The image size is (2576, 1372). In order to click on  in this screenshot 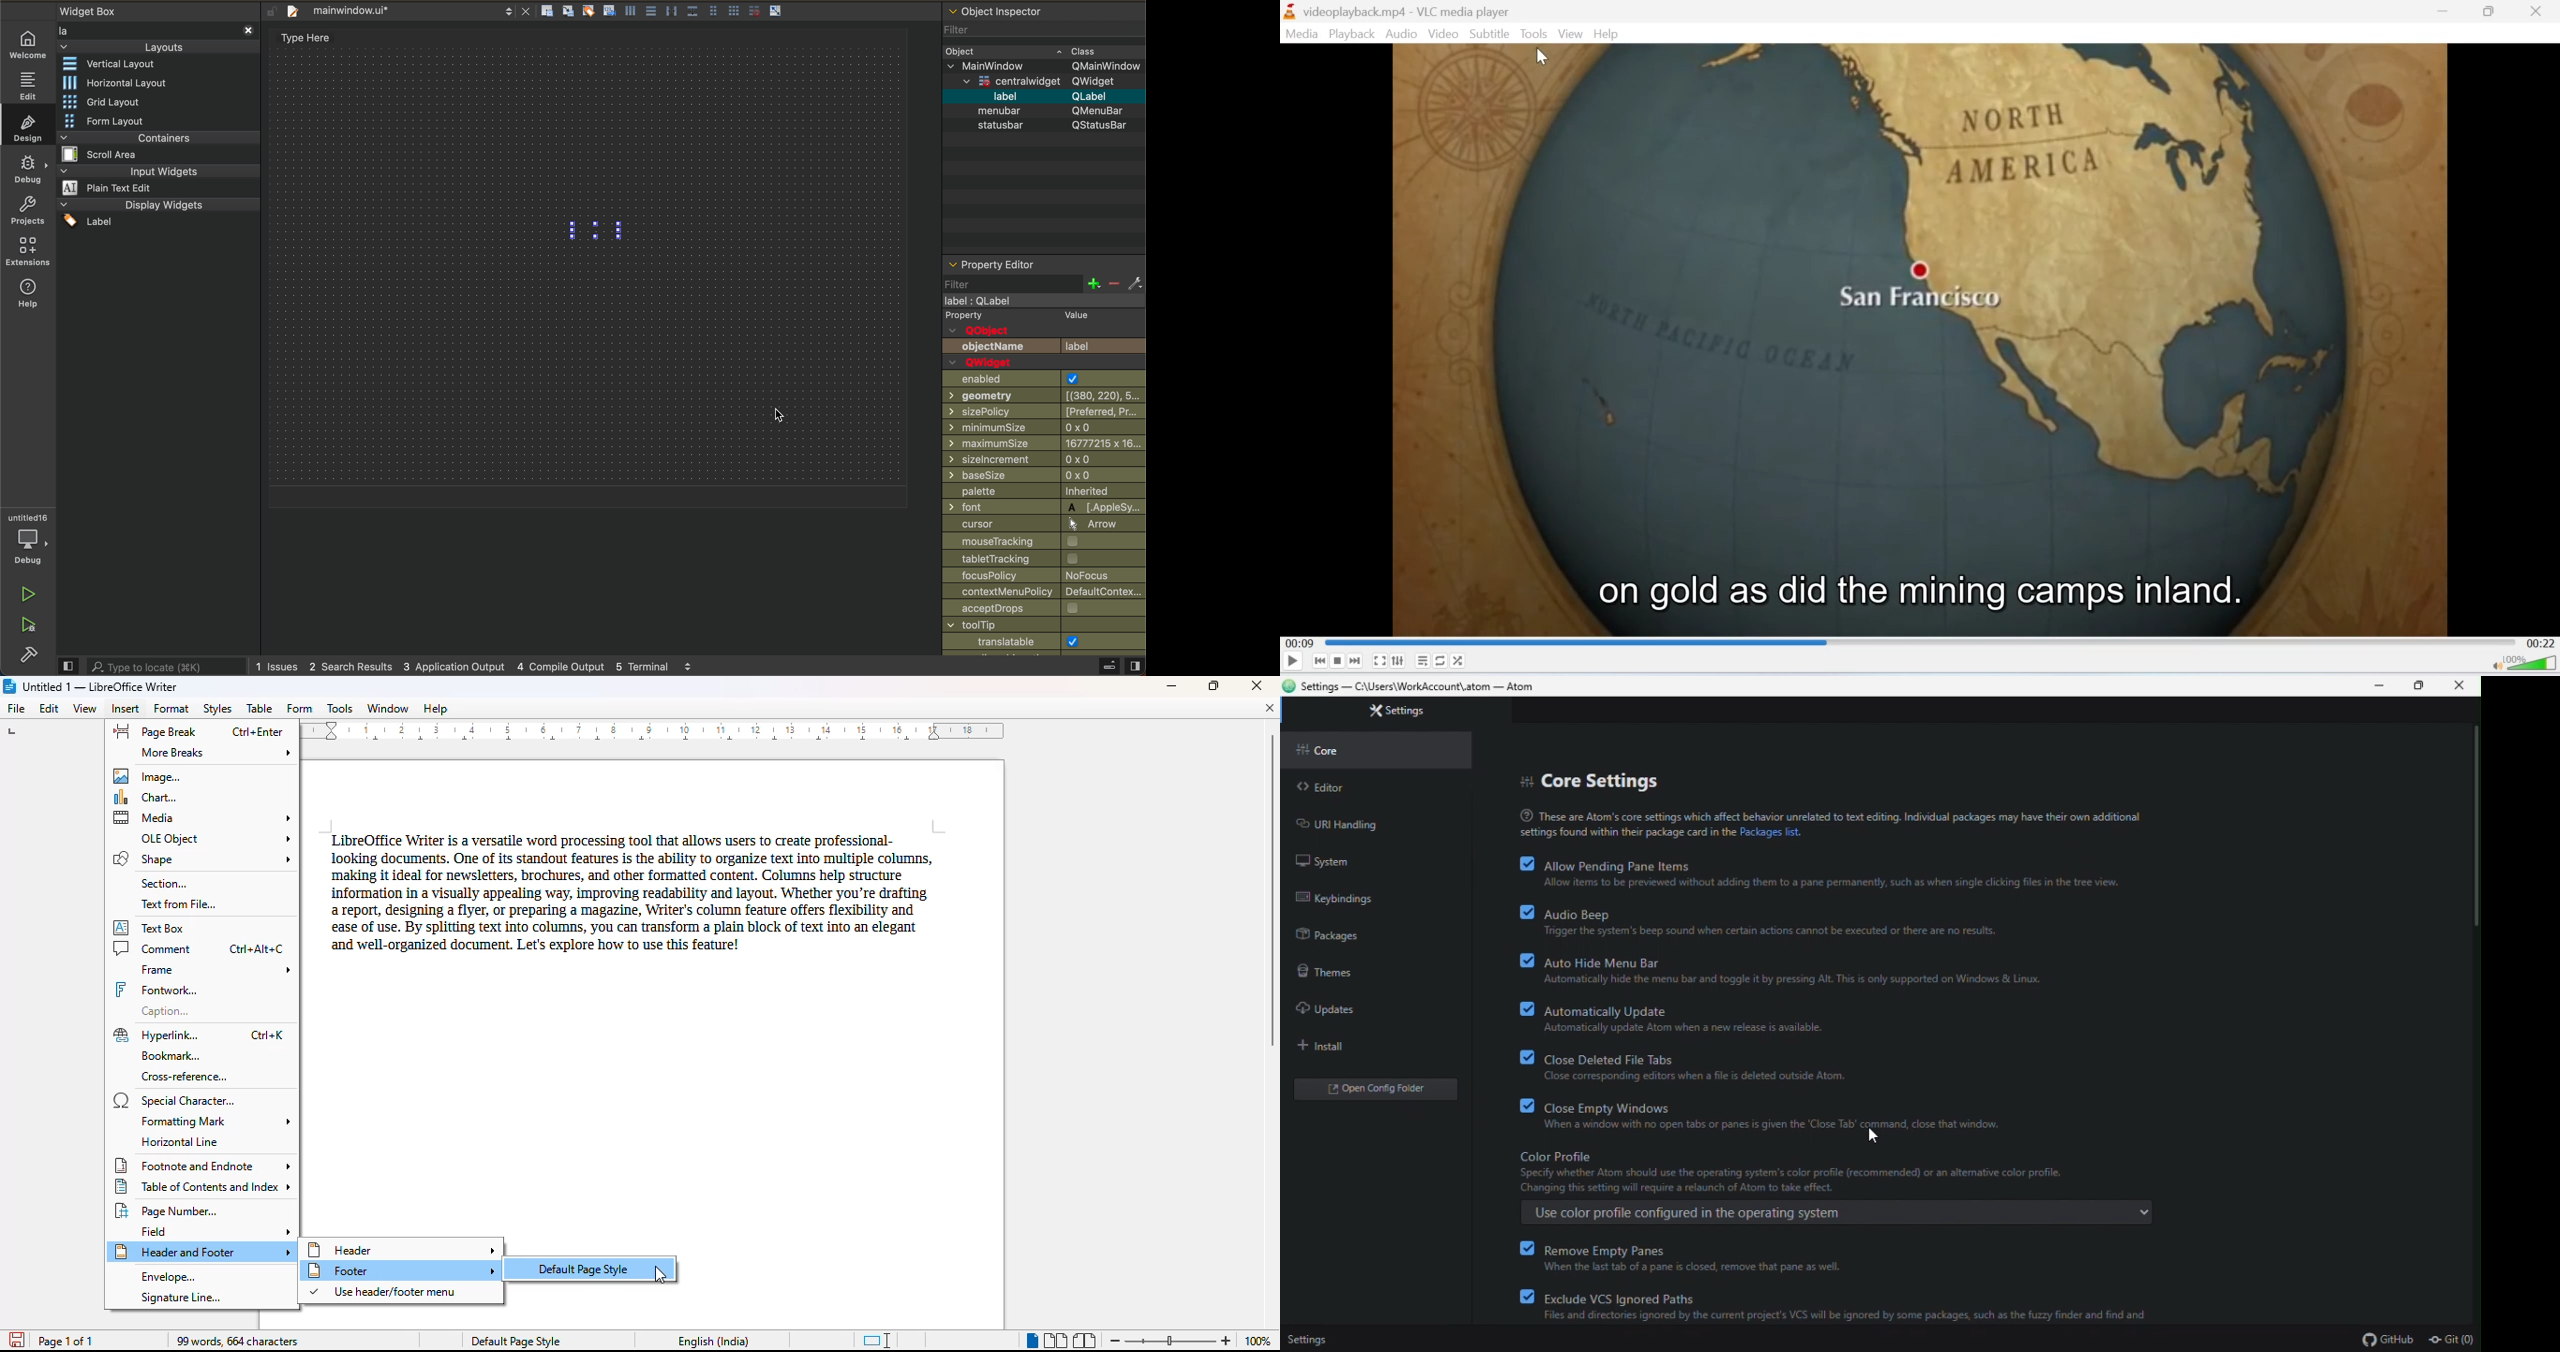, I will do `click(1044, 476)`.